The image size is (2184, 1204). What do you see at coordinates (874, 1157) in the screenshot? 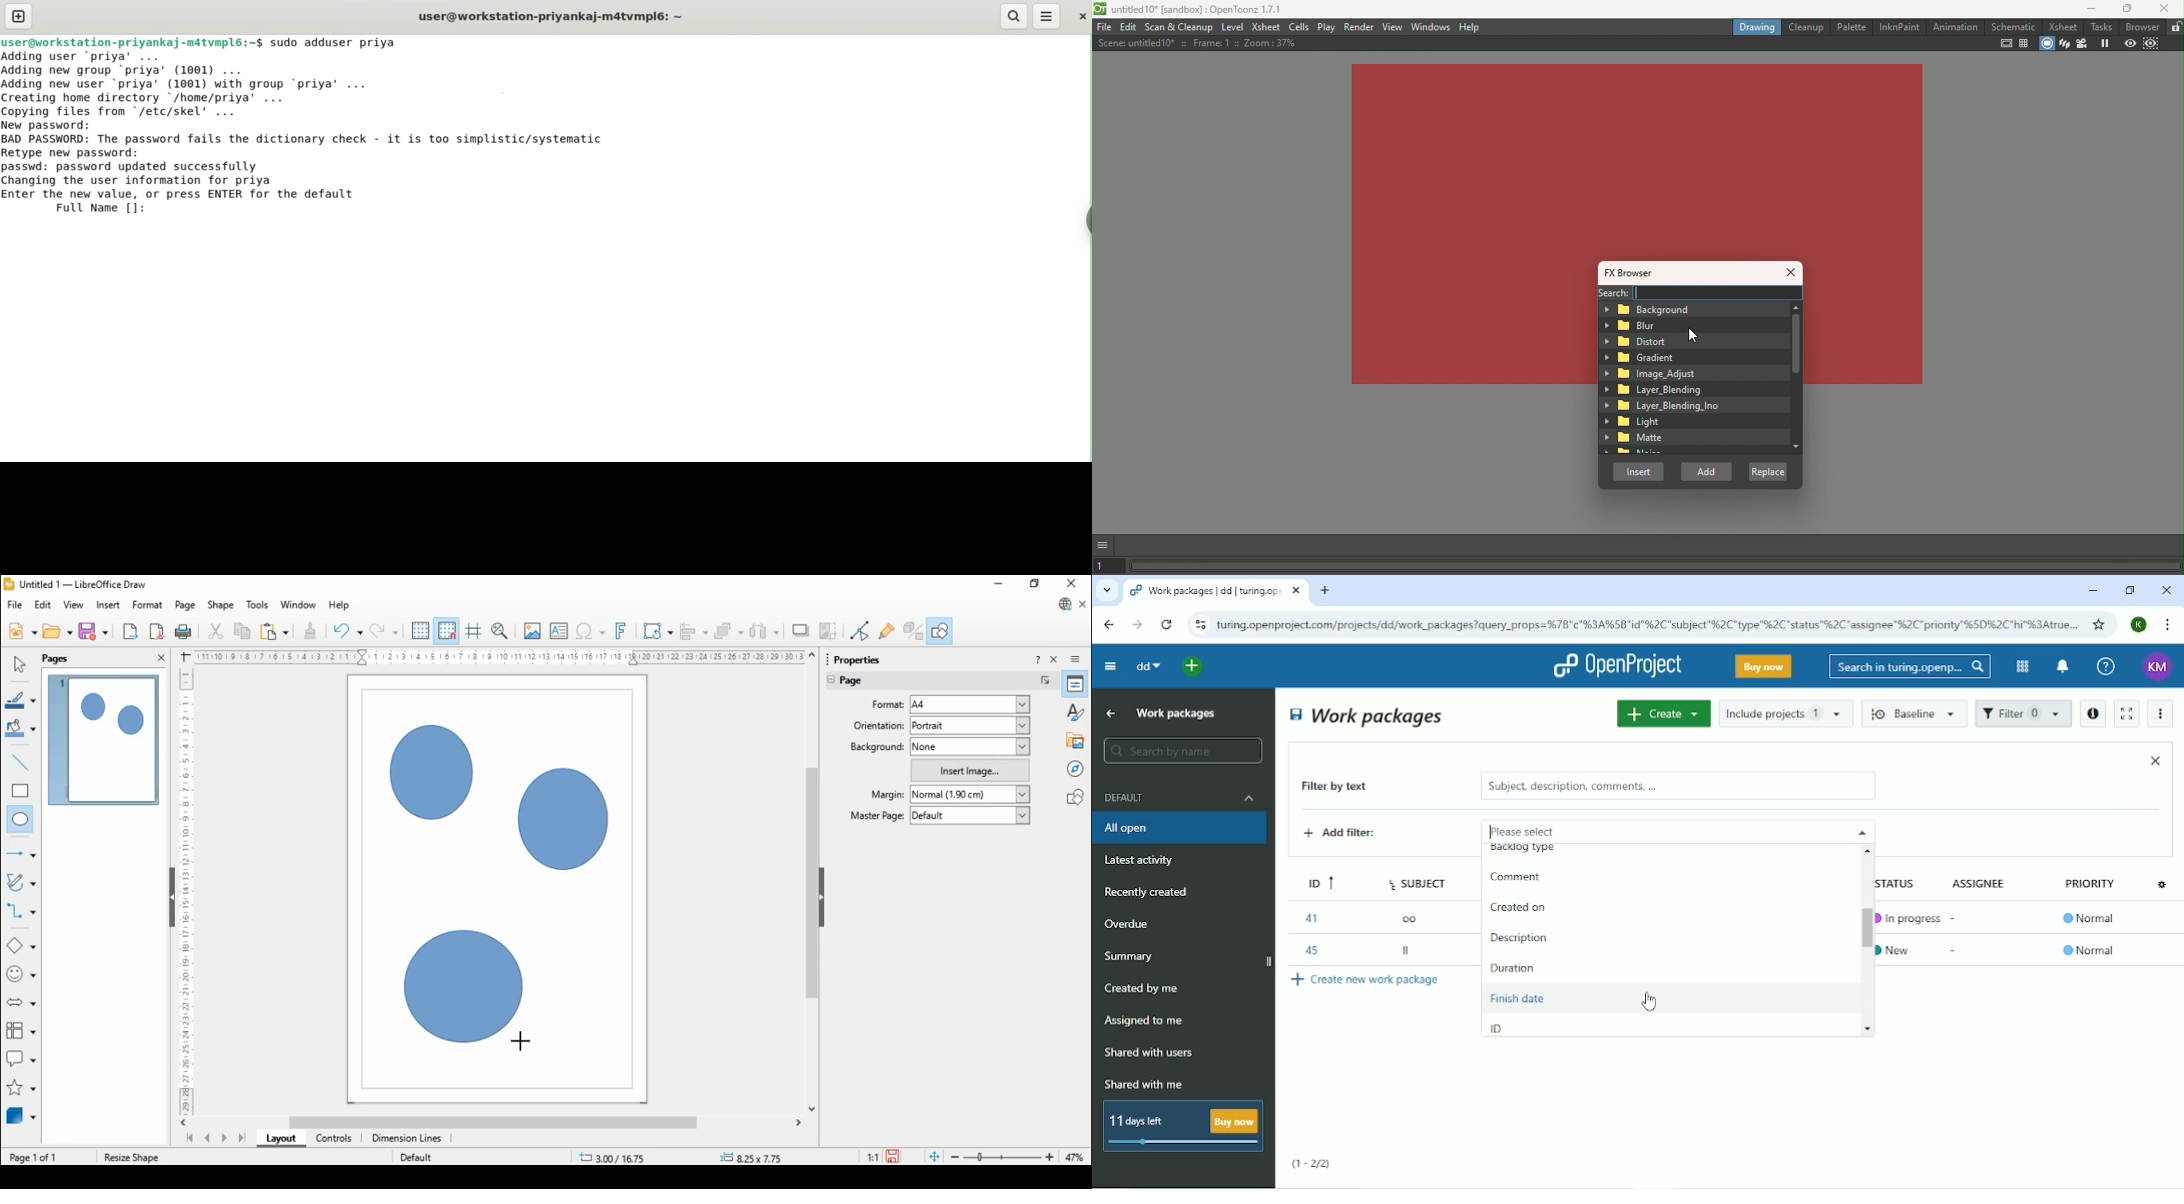
I see `11` at bounding box center [874, 1157].